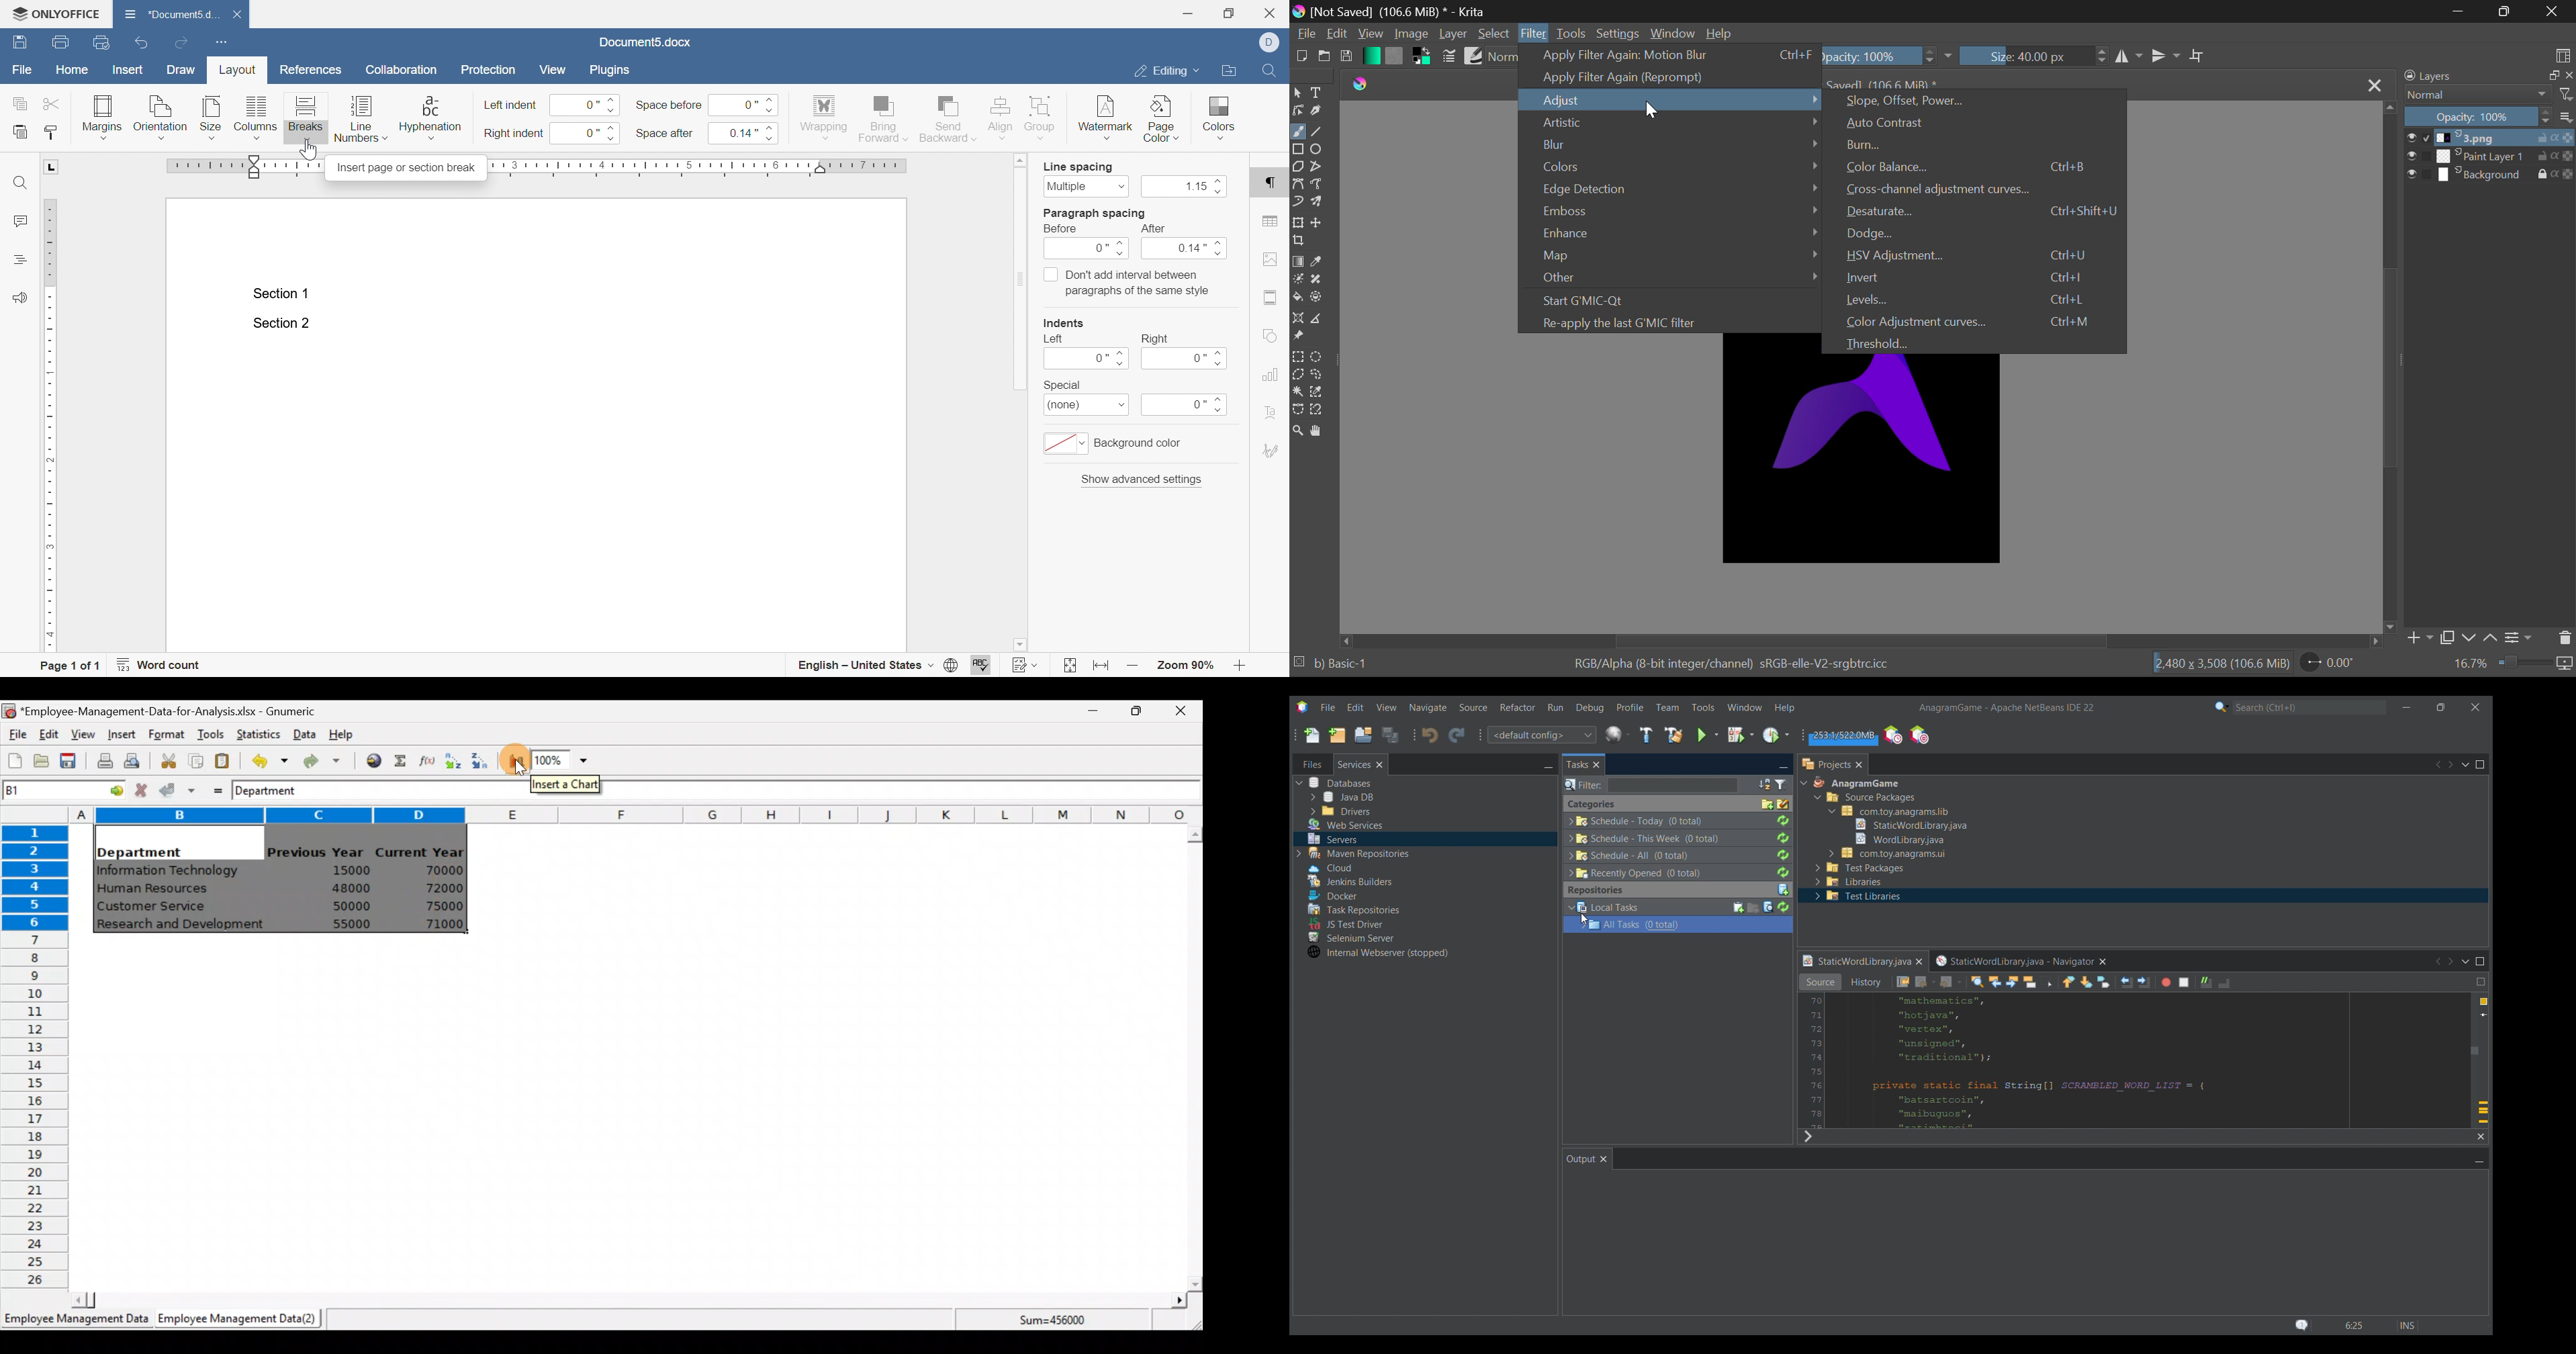 This screenshot has height=1372, width=2576. I want to click on Tools, so click(1572, 33).